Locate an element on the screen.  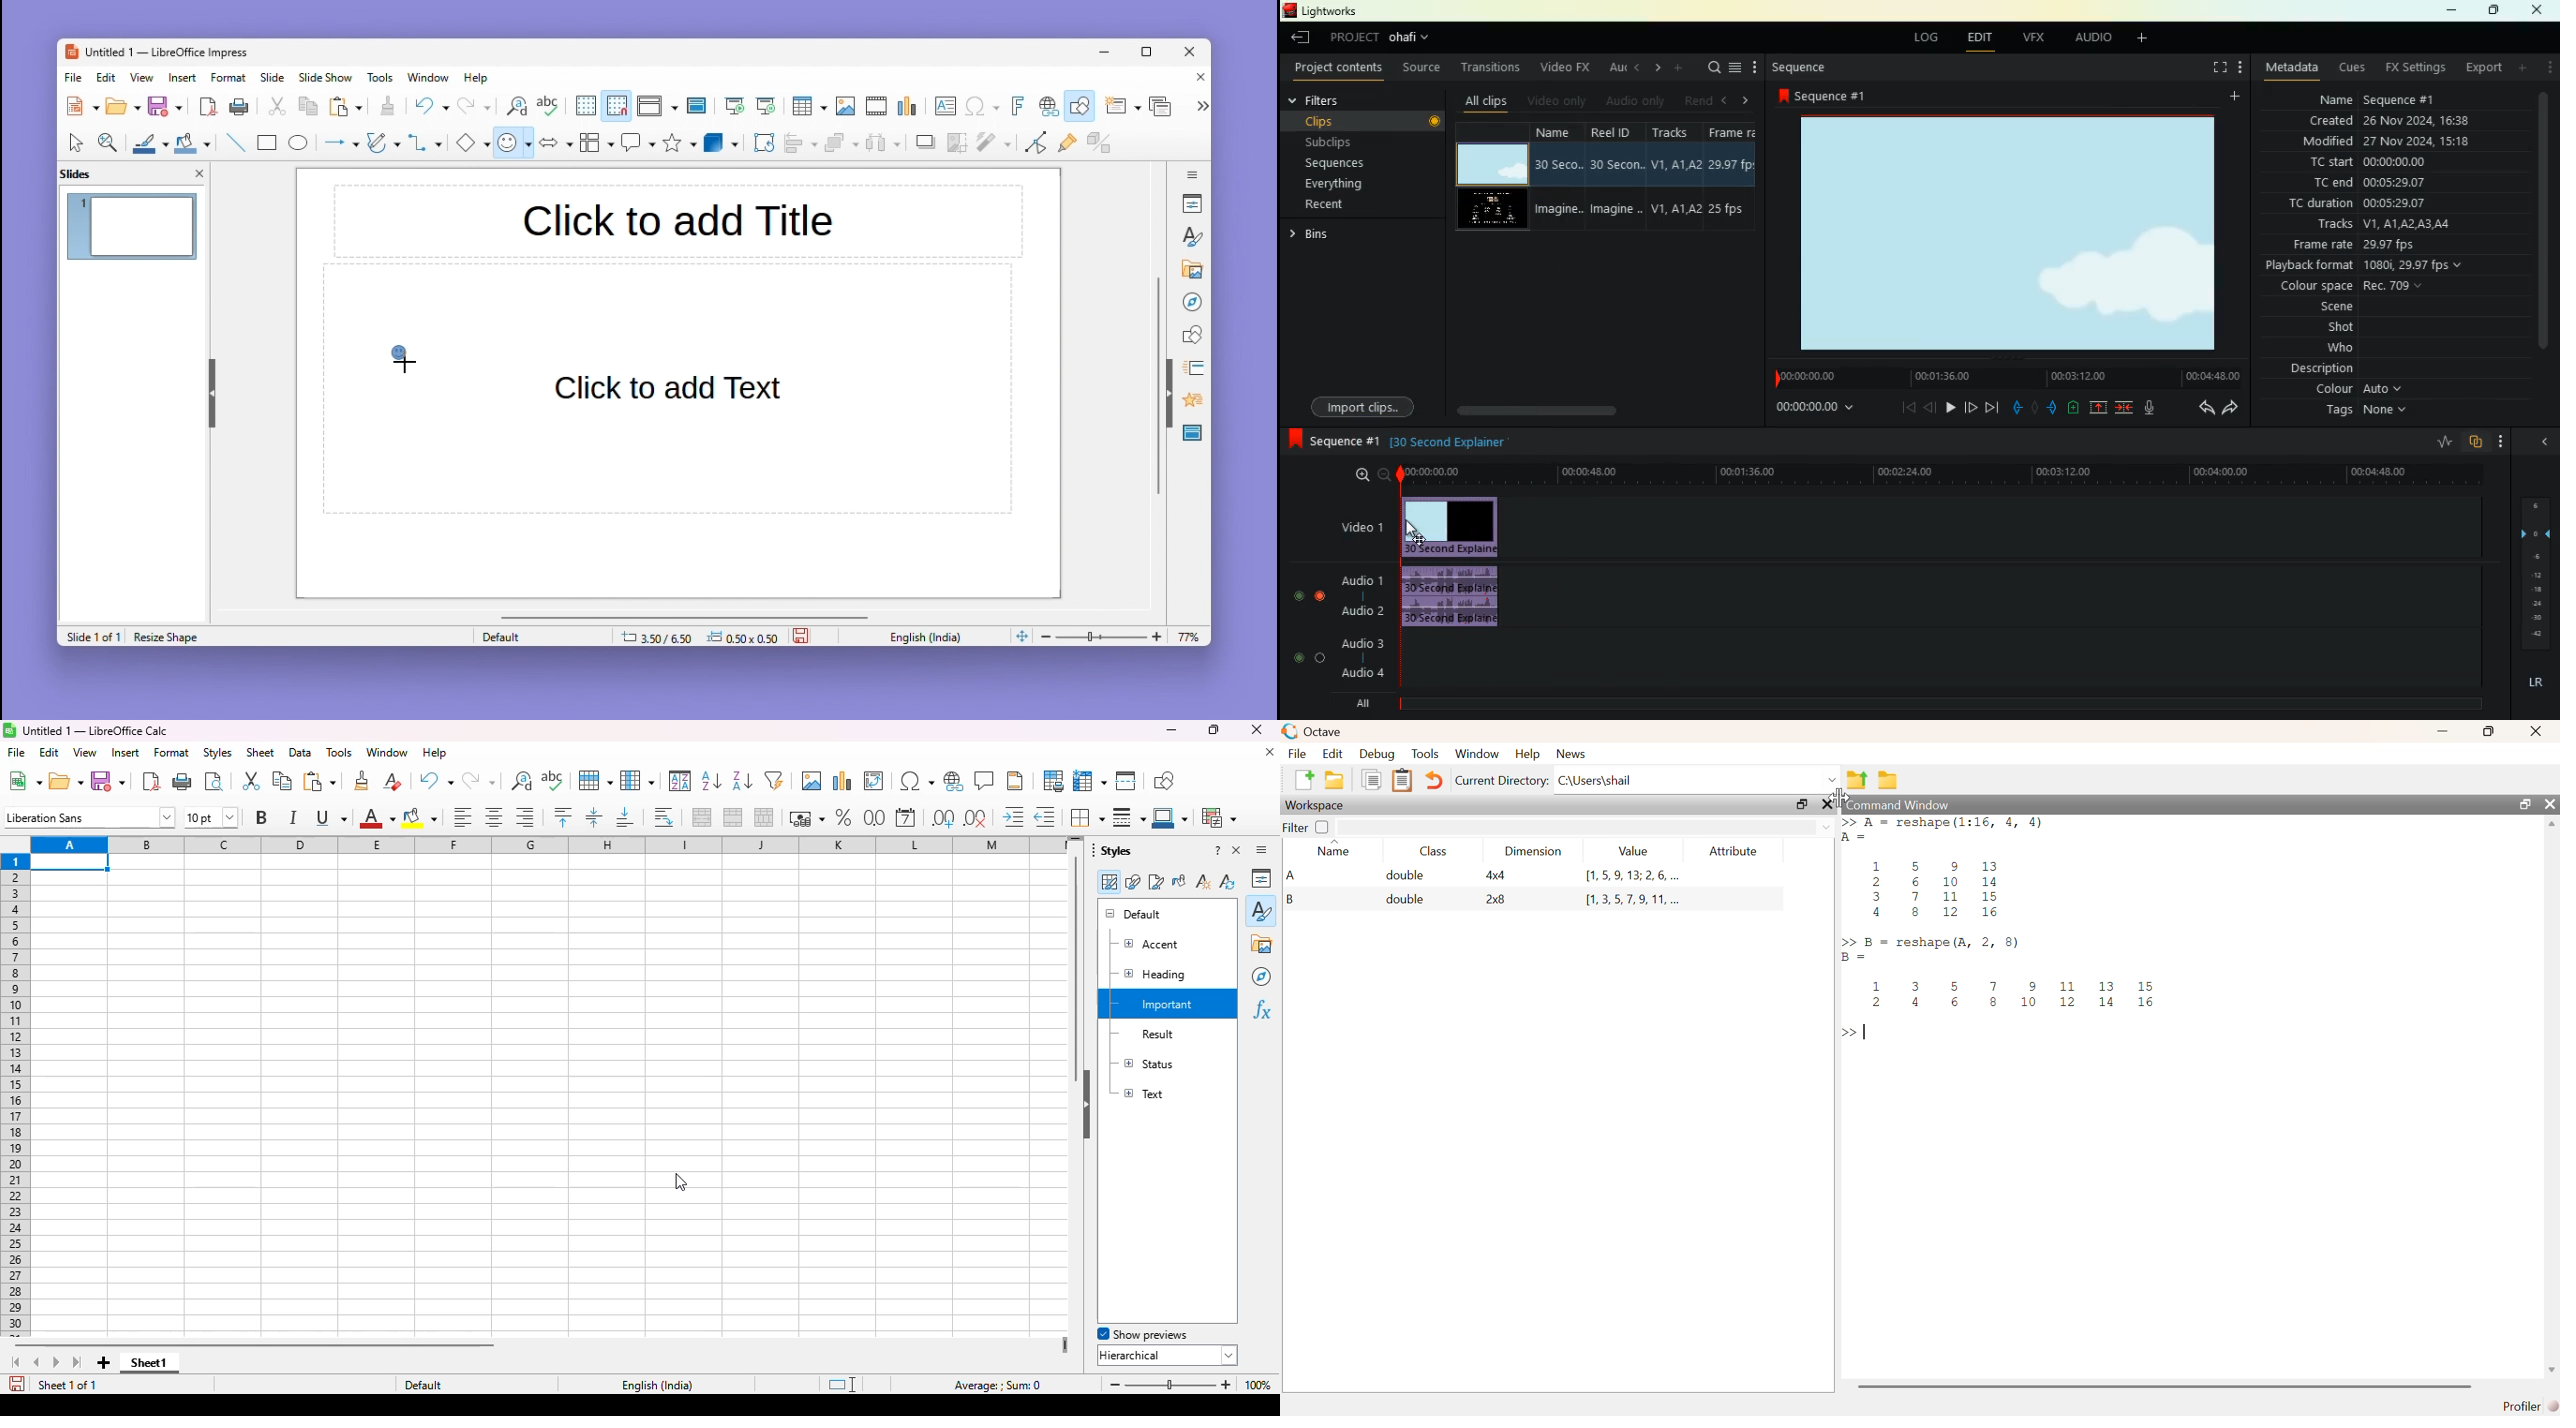
border color is located at coordinates (1171, 817).